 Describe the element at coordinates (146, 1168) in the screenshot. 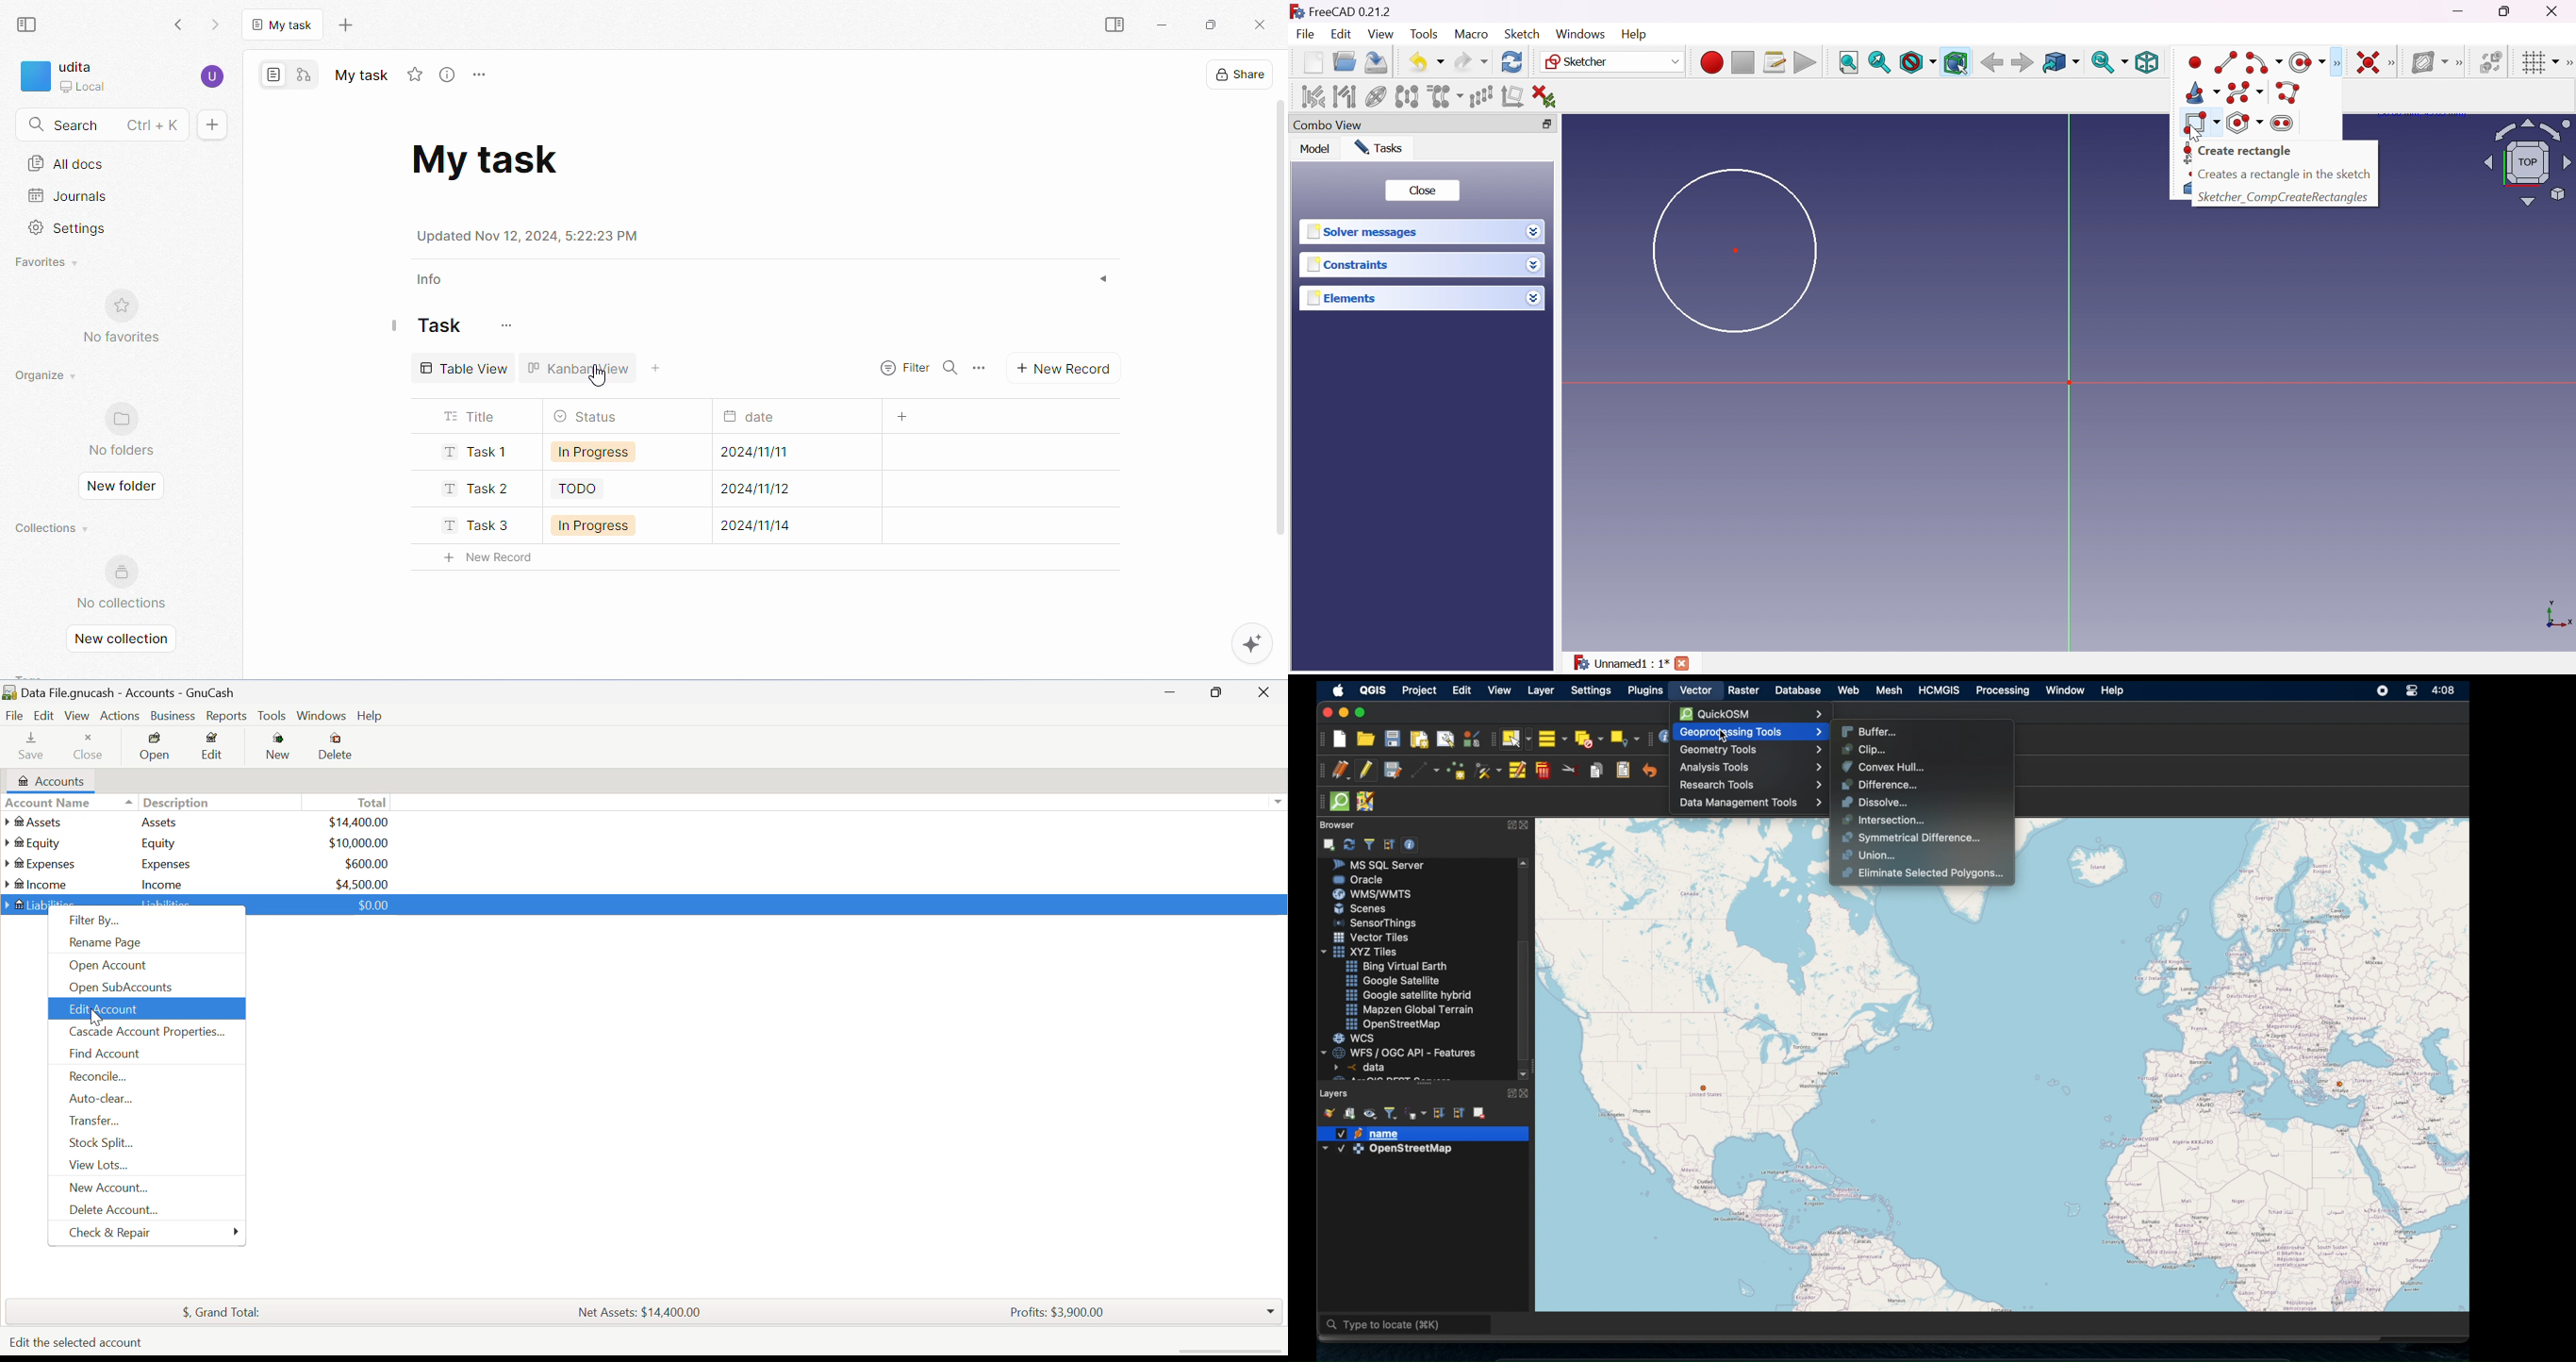

I see `View Lots` at that location.